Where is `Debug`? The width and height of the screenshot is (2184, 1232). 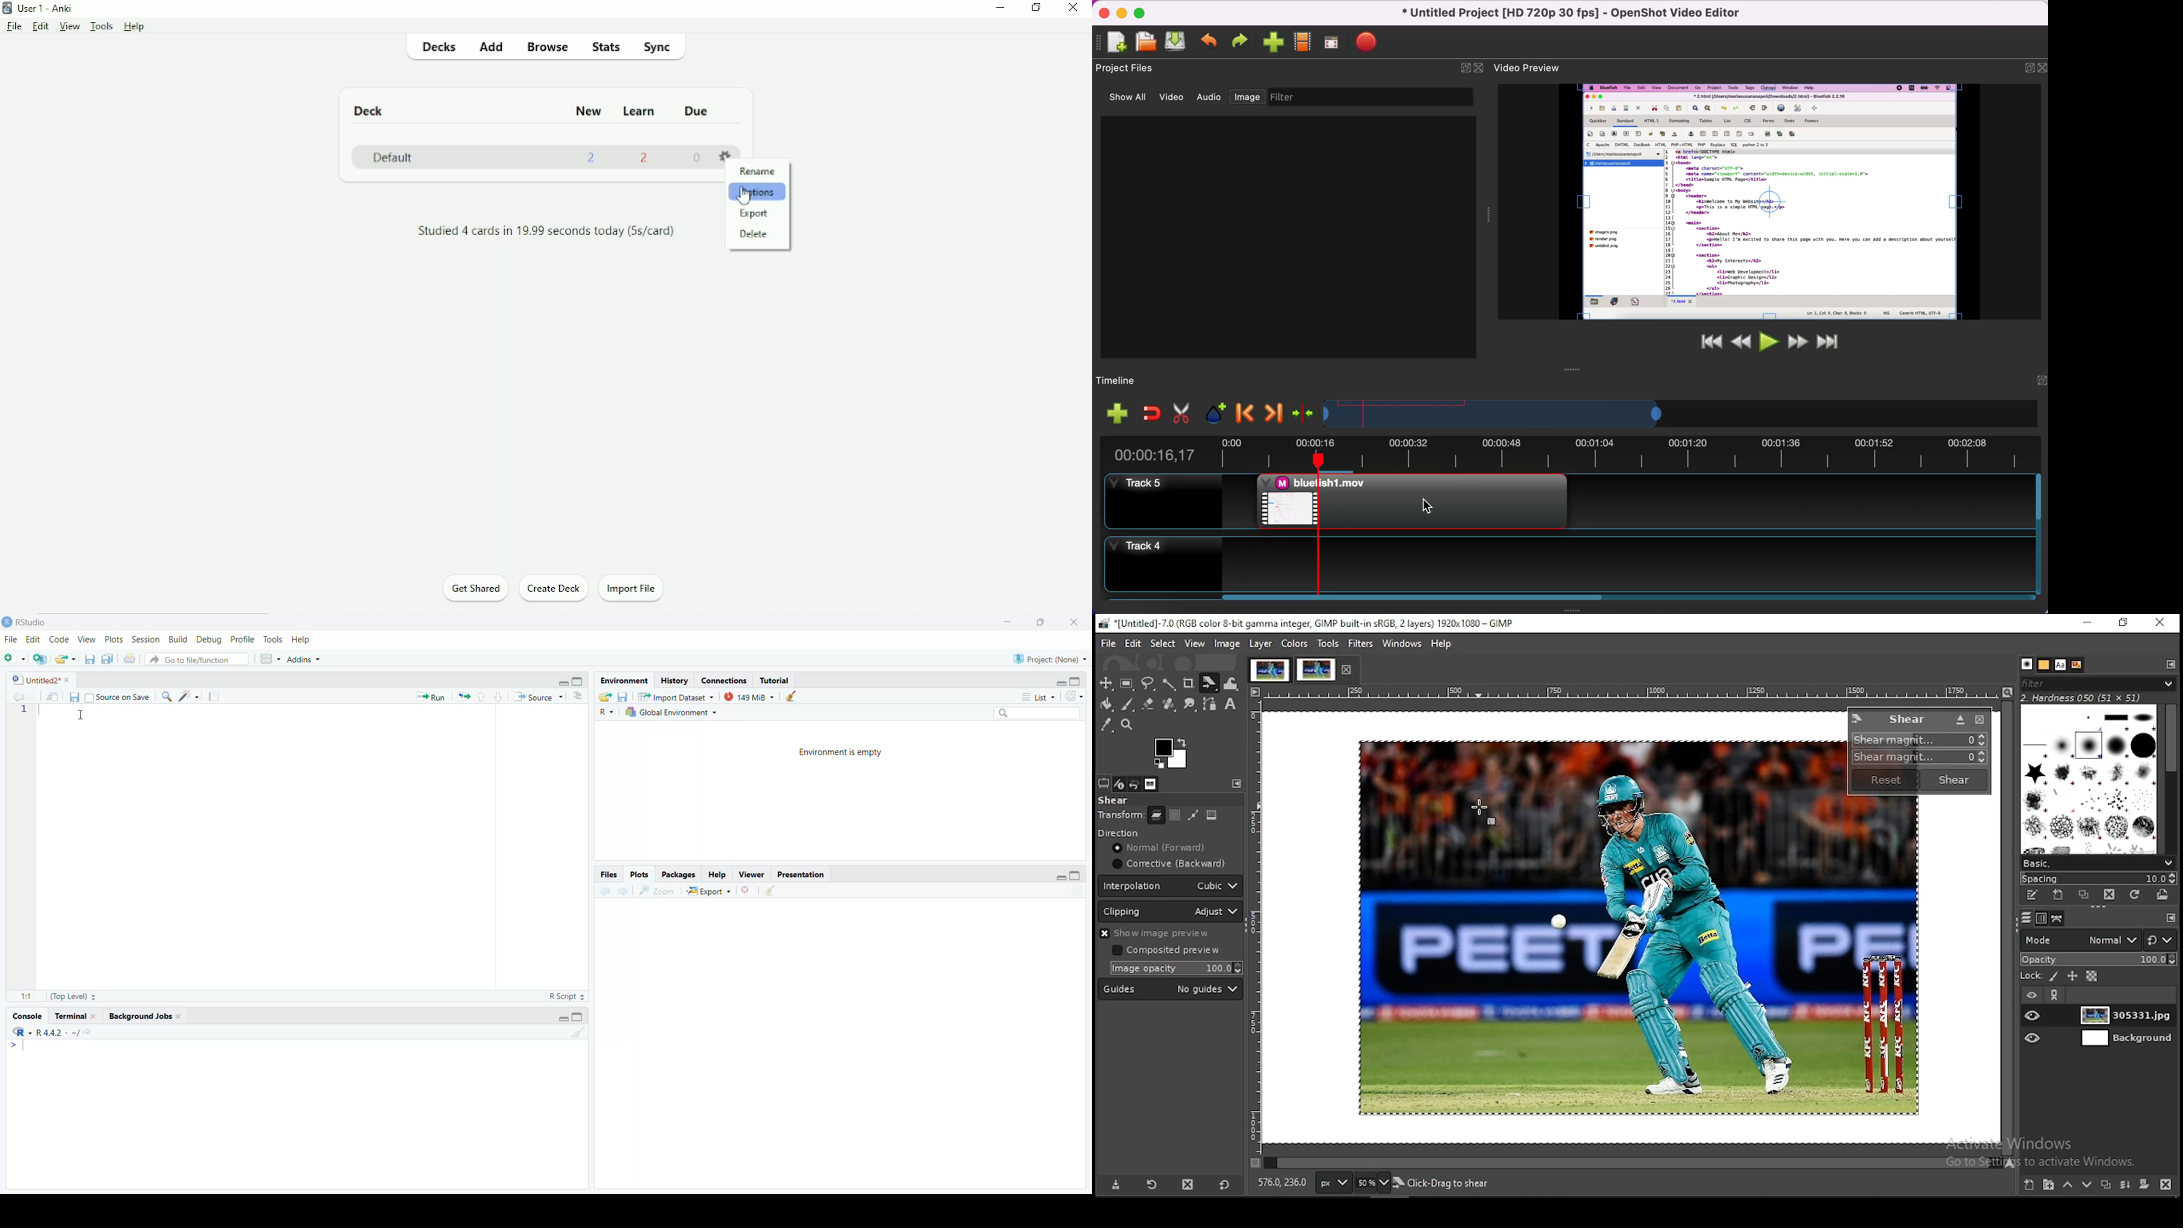 Debug is located at coordinates (207, 641).